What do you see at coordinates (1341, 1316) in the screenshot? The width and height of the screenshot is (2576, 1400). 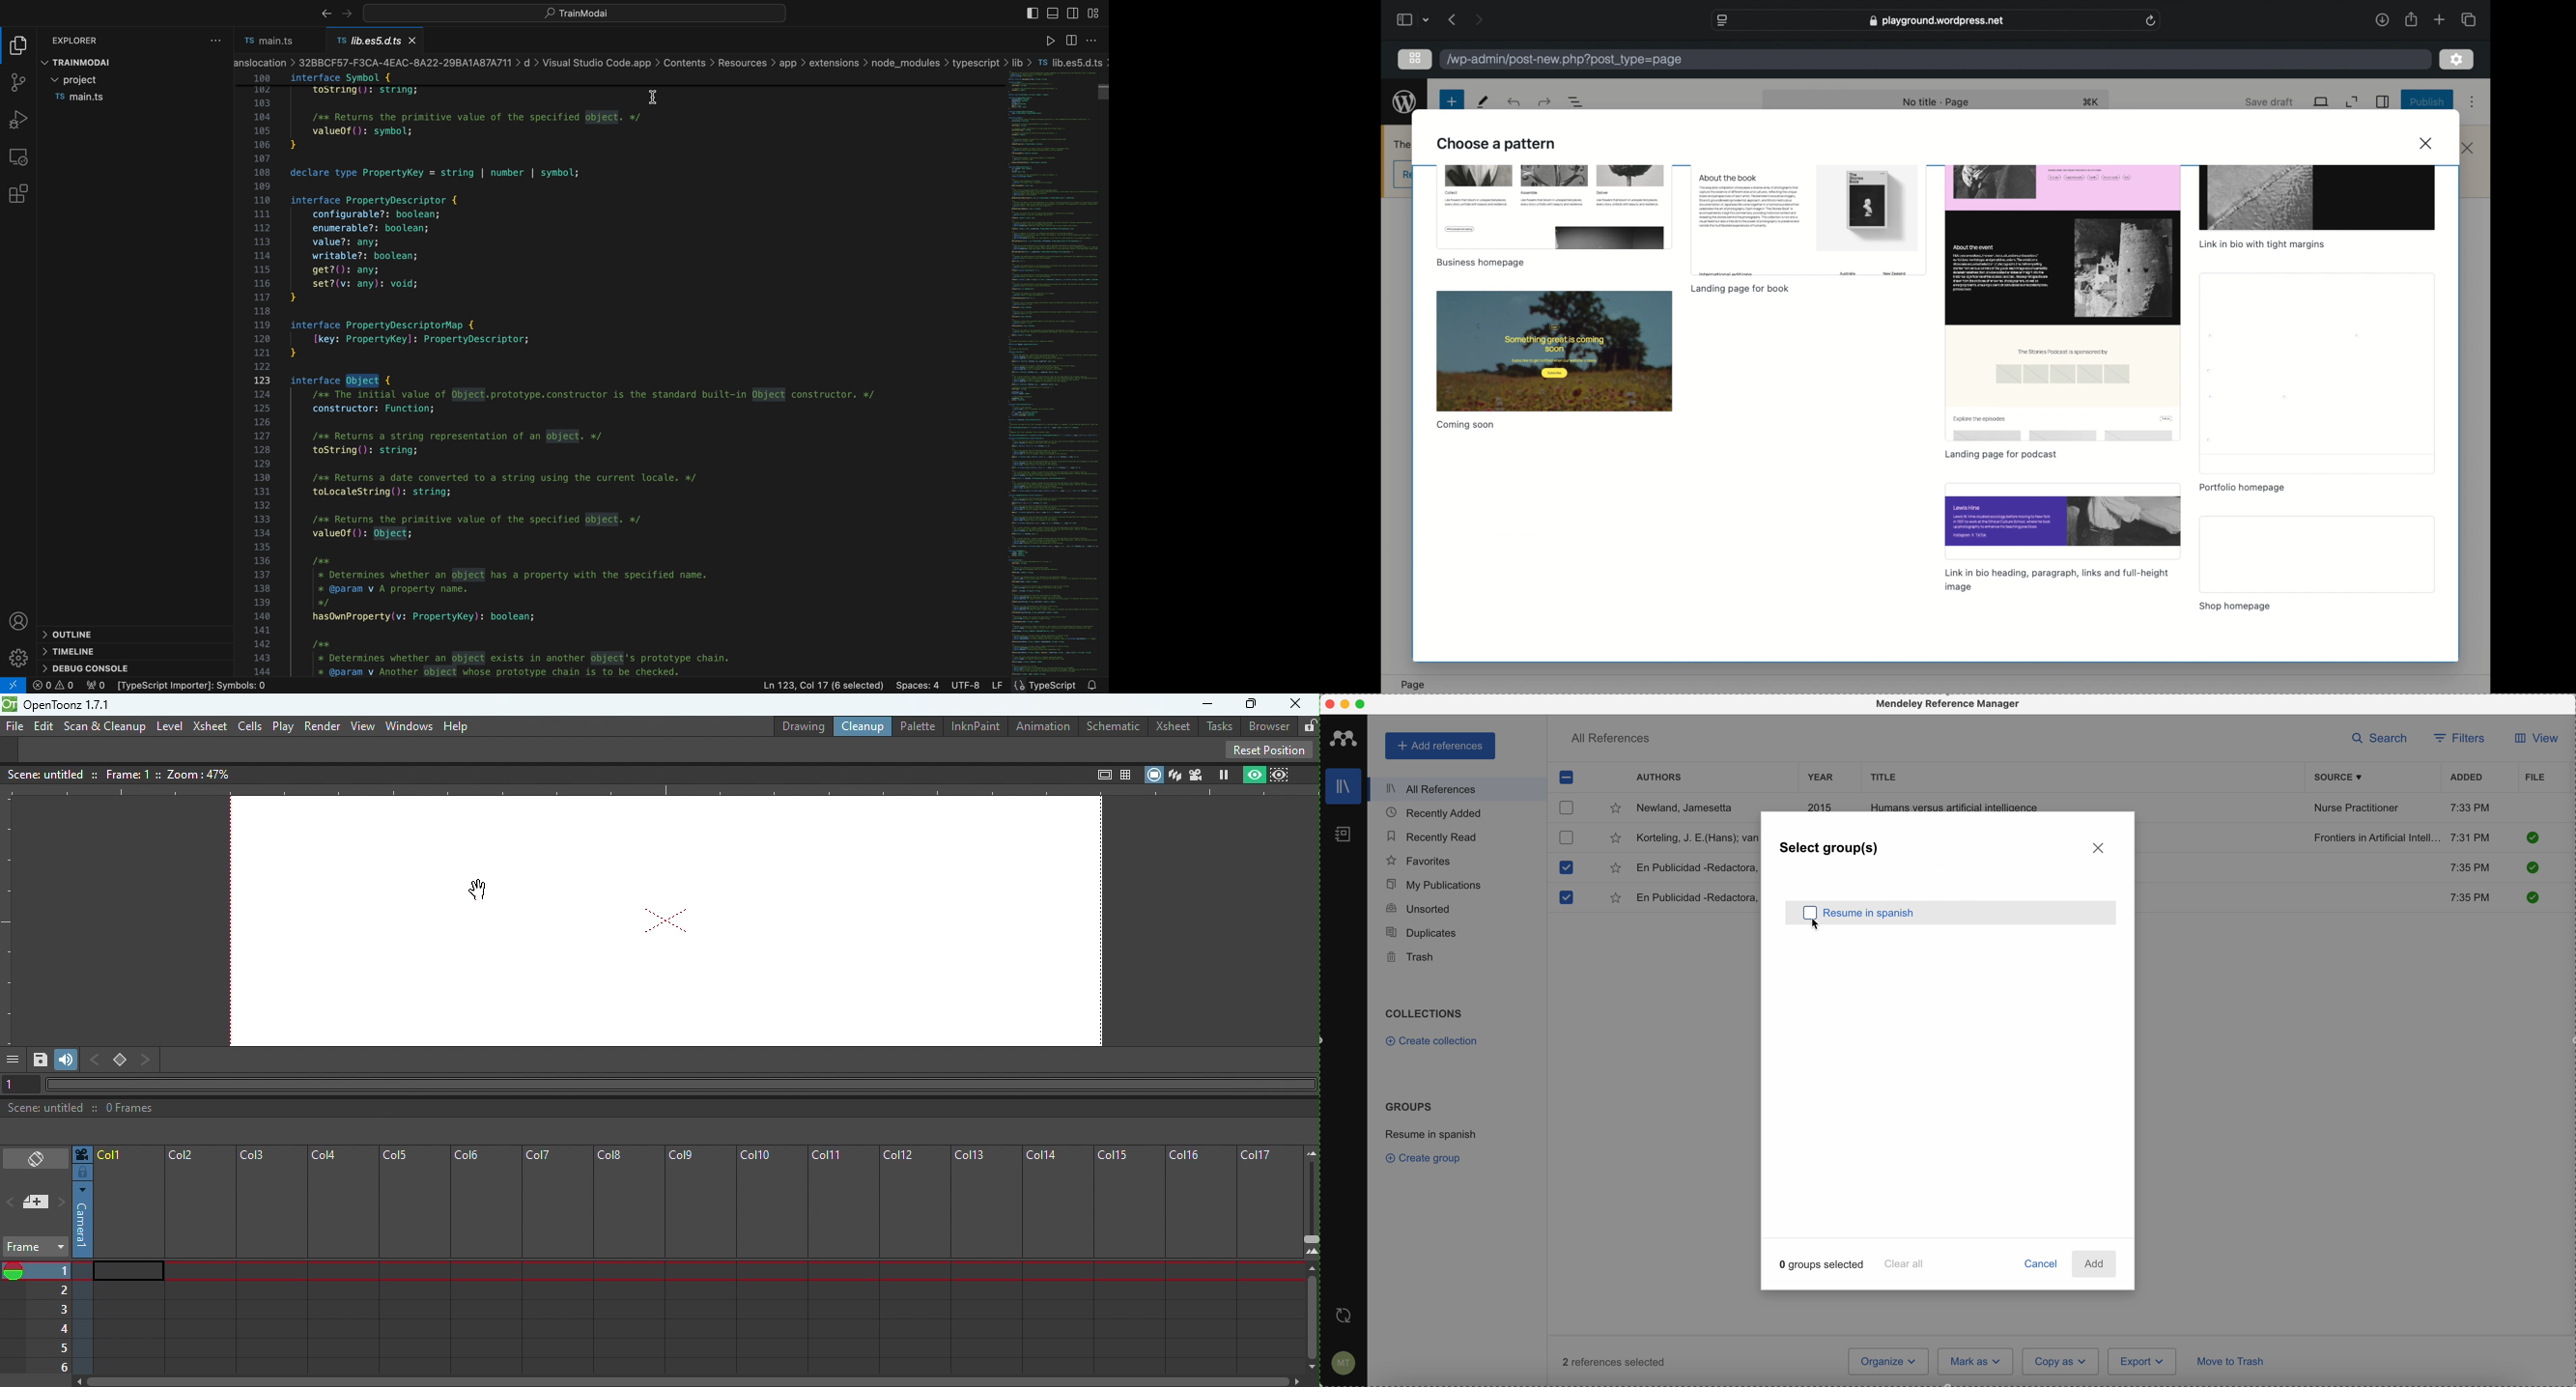 I see `last sync` at bounding box center [1341, 1316].